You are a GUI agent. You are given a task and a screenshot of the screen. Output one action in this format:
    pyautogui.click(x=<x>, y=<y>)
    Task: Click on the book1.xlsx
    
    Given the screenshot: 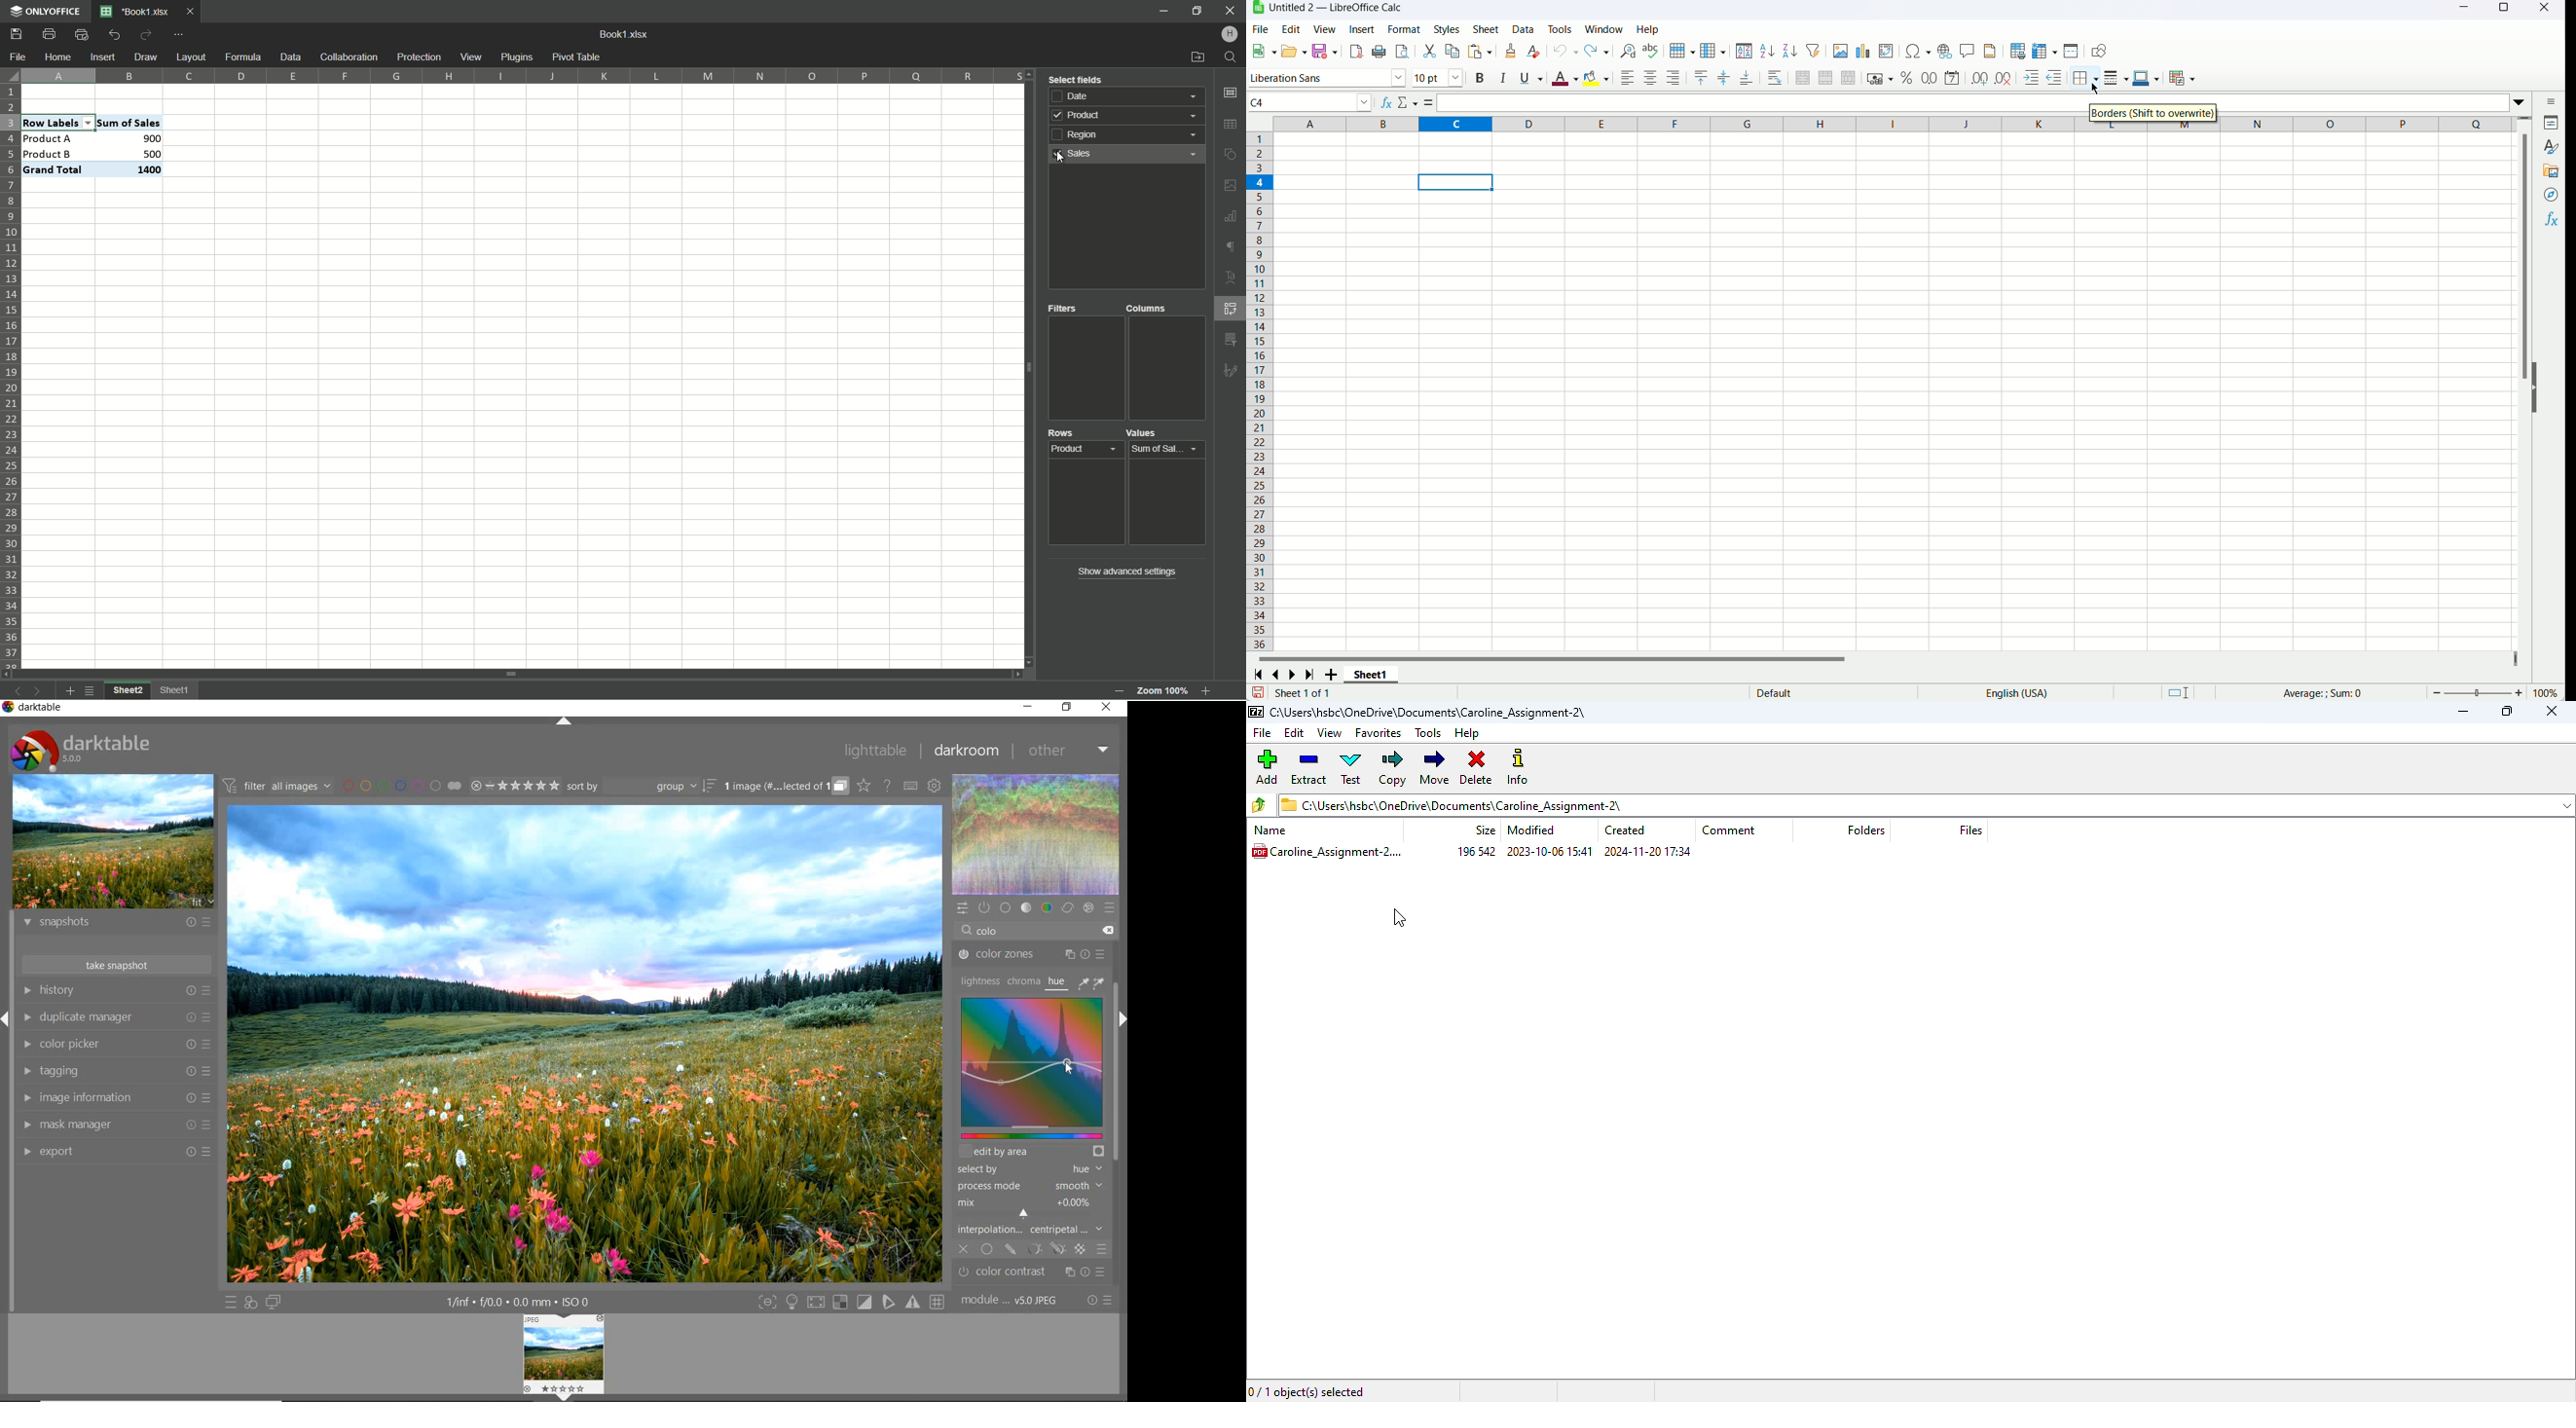 What is the action you would take?
    pyautogui.click(x=626, y=34)
    